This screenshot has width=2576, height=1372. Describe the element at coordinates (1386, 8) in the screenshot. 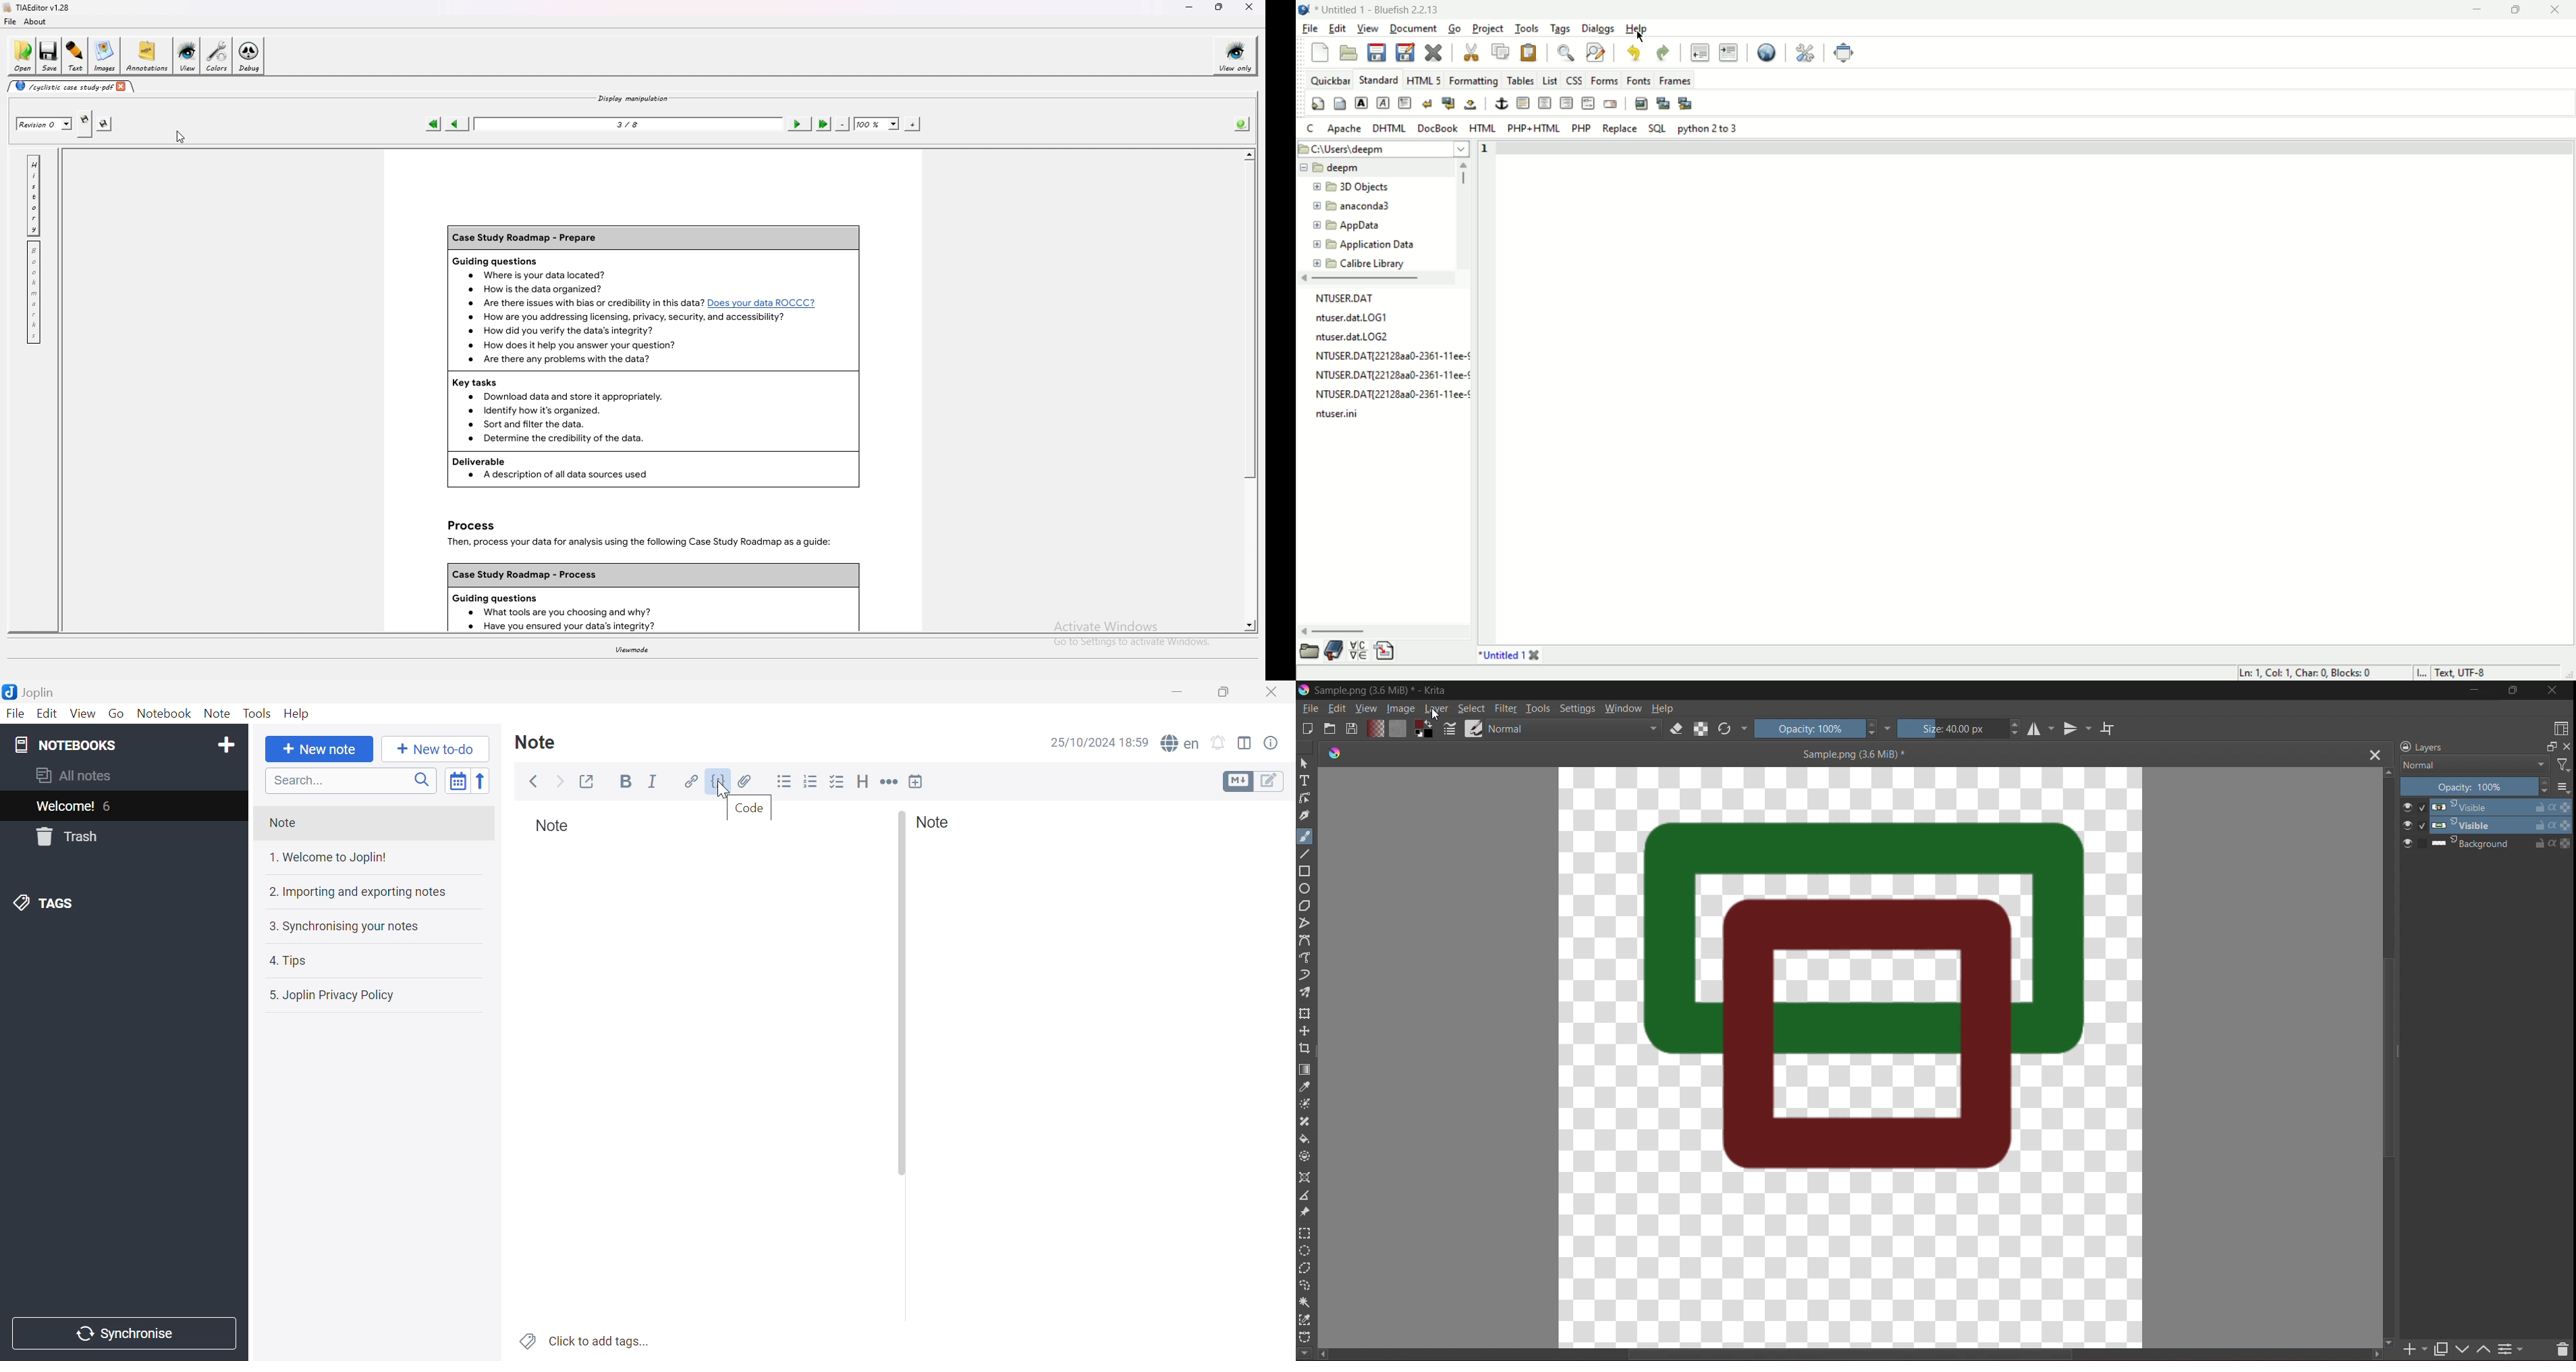

I see `document name` at that location.